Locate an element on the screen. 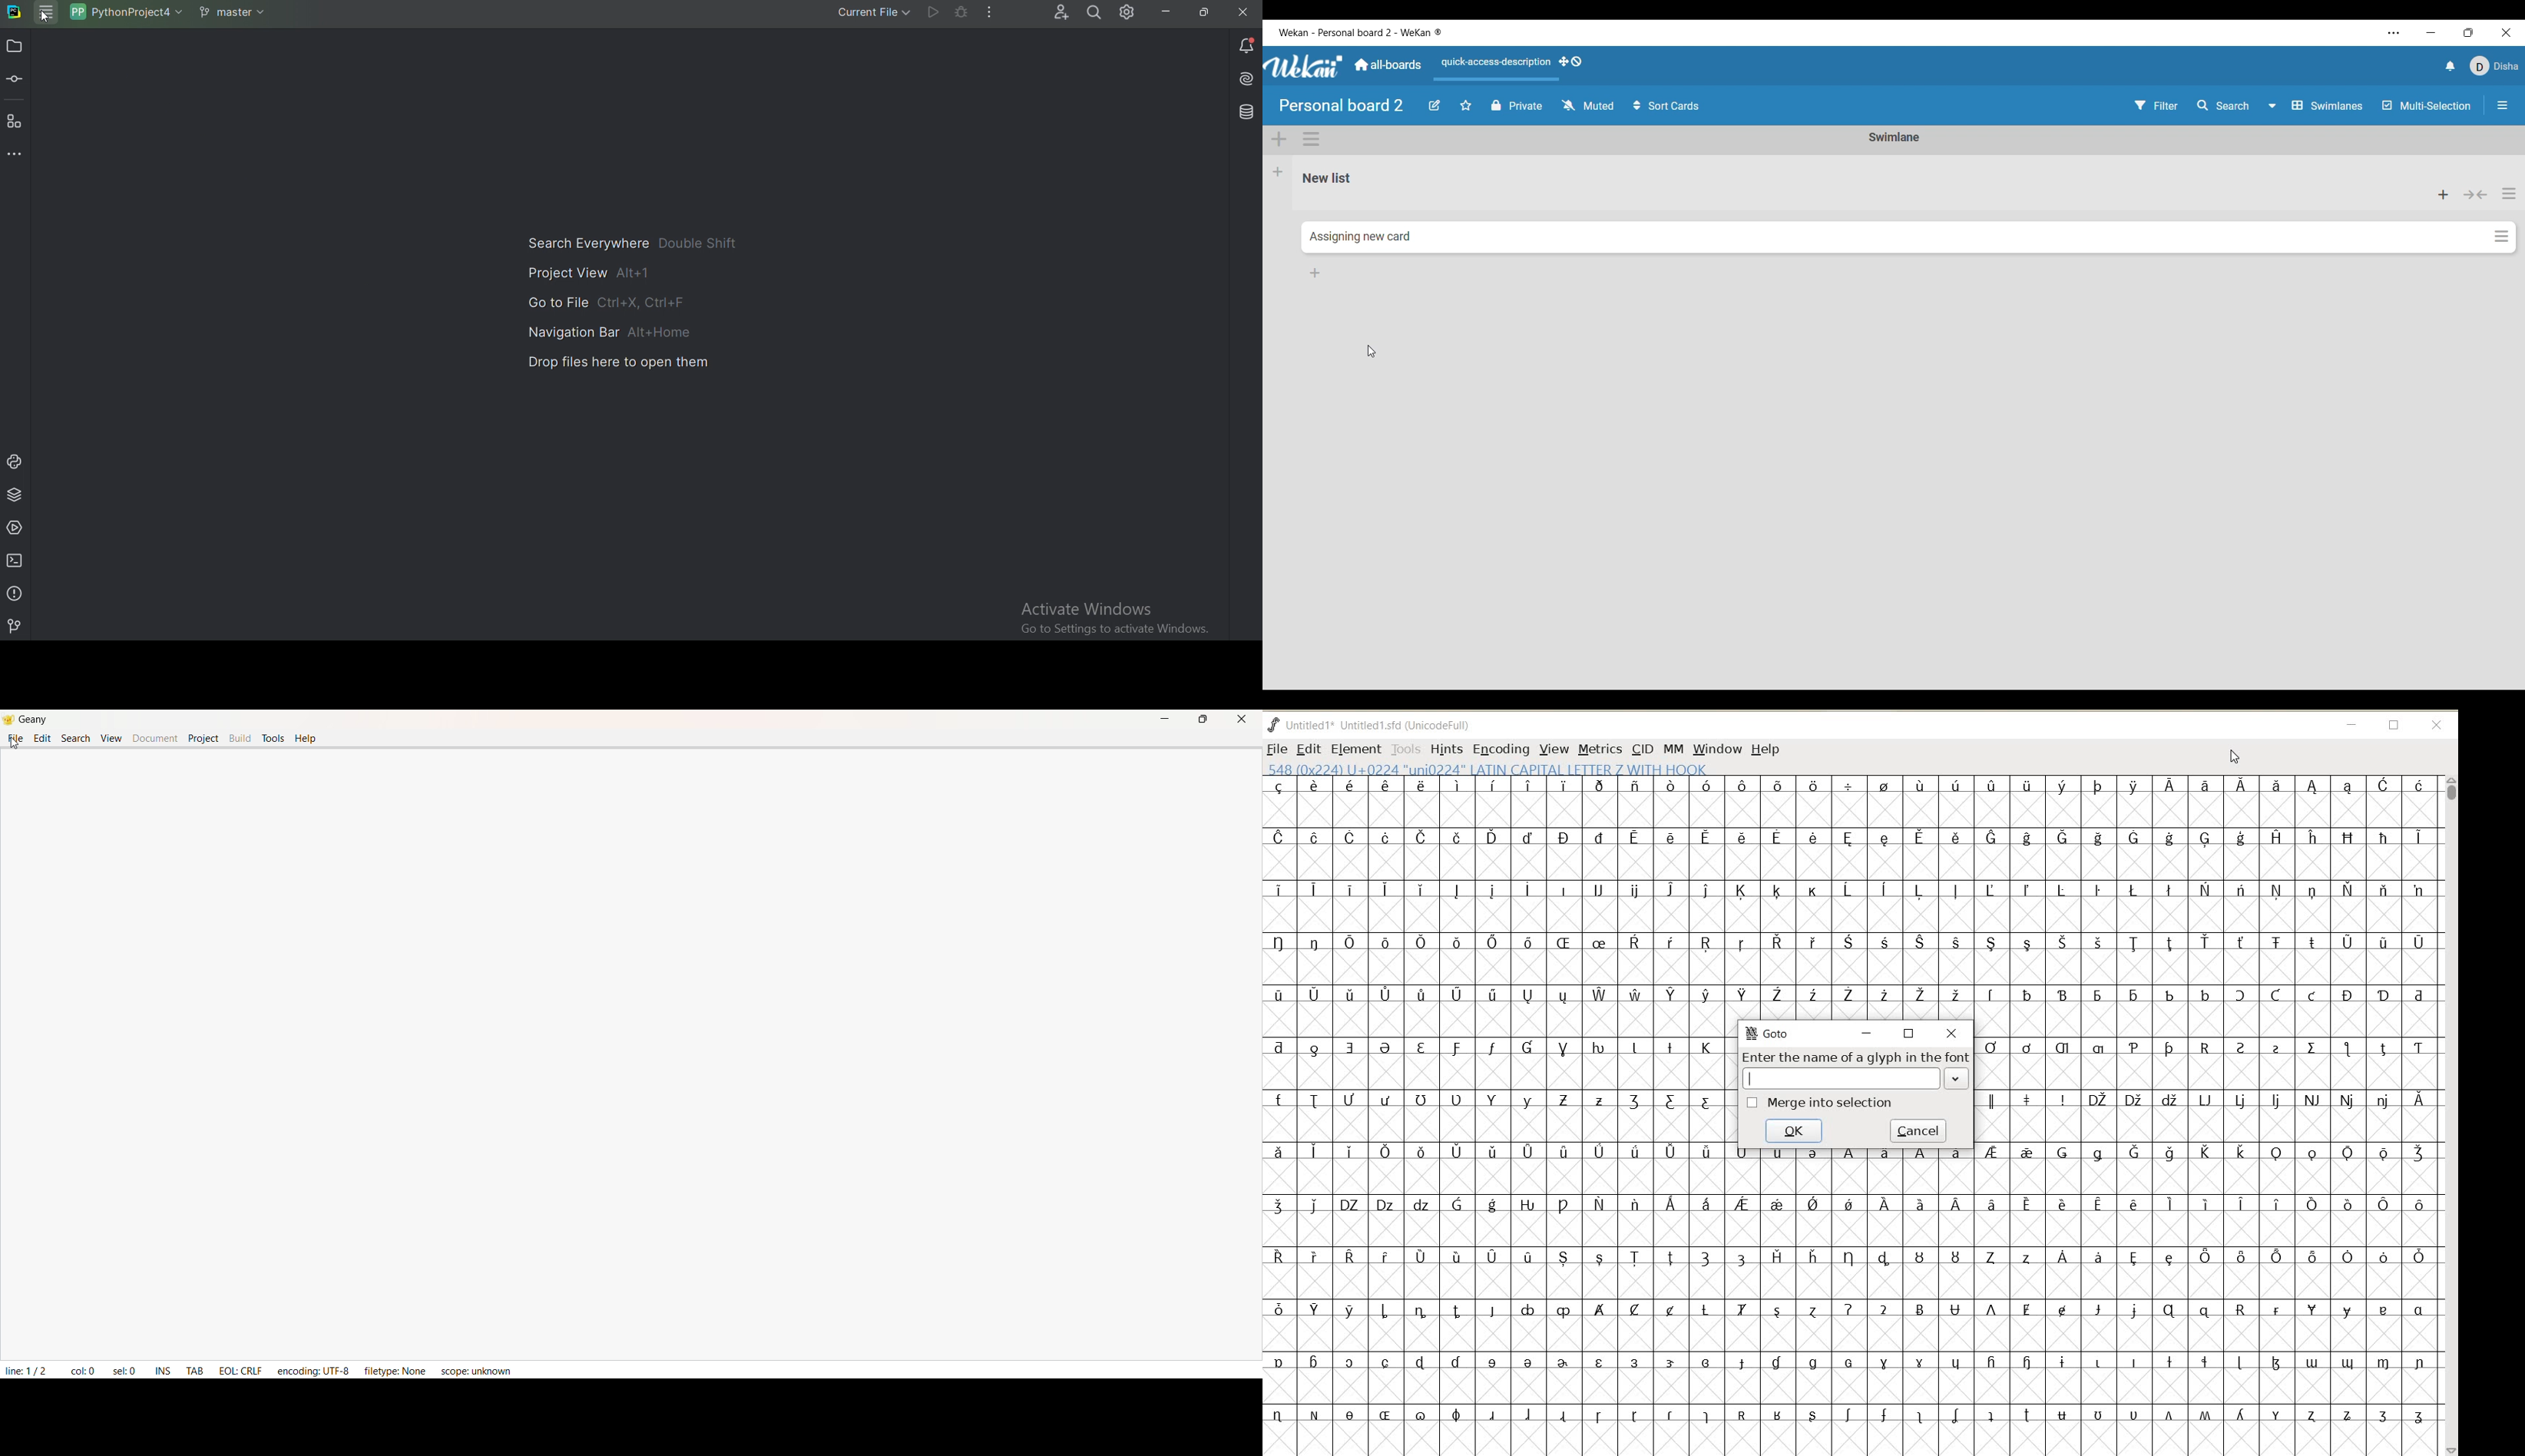 The width and height of the screenshot is (2548, 1456). Tools is located at coordinates (274, 737).